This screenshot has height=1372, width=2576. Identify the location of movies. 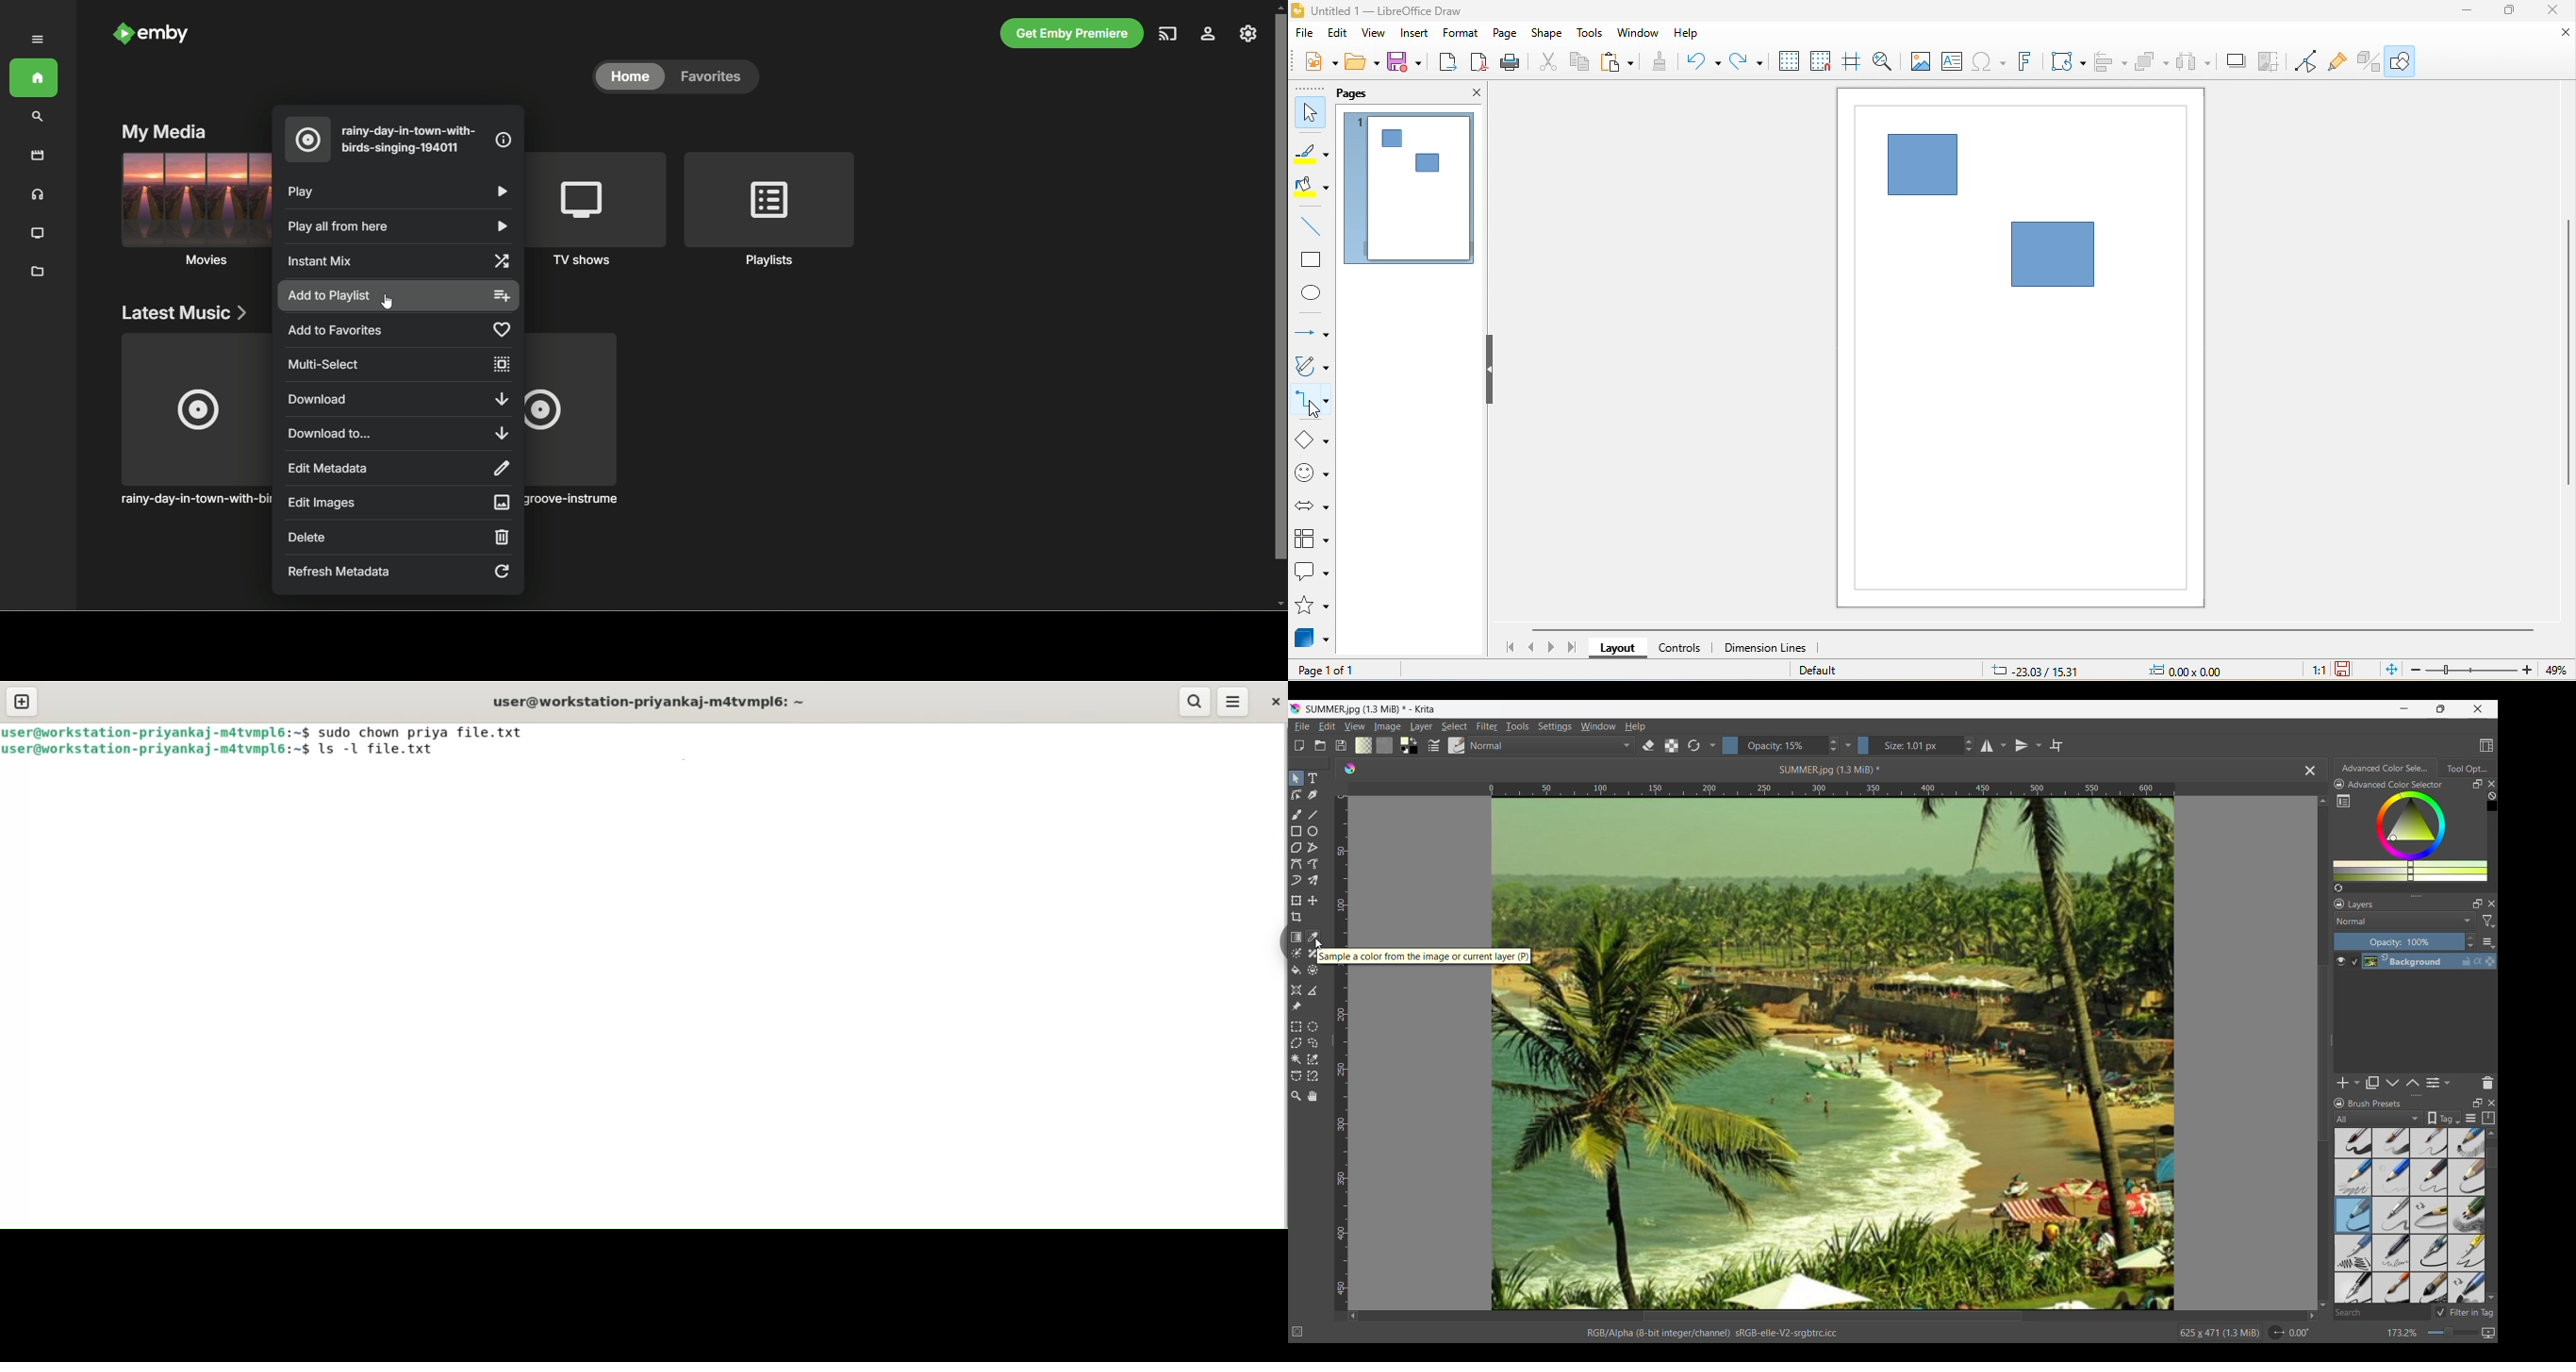
(37, 155).